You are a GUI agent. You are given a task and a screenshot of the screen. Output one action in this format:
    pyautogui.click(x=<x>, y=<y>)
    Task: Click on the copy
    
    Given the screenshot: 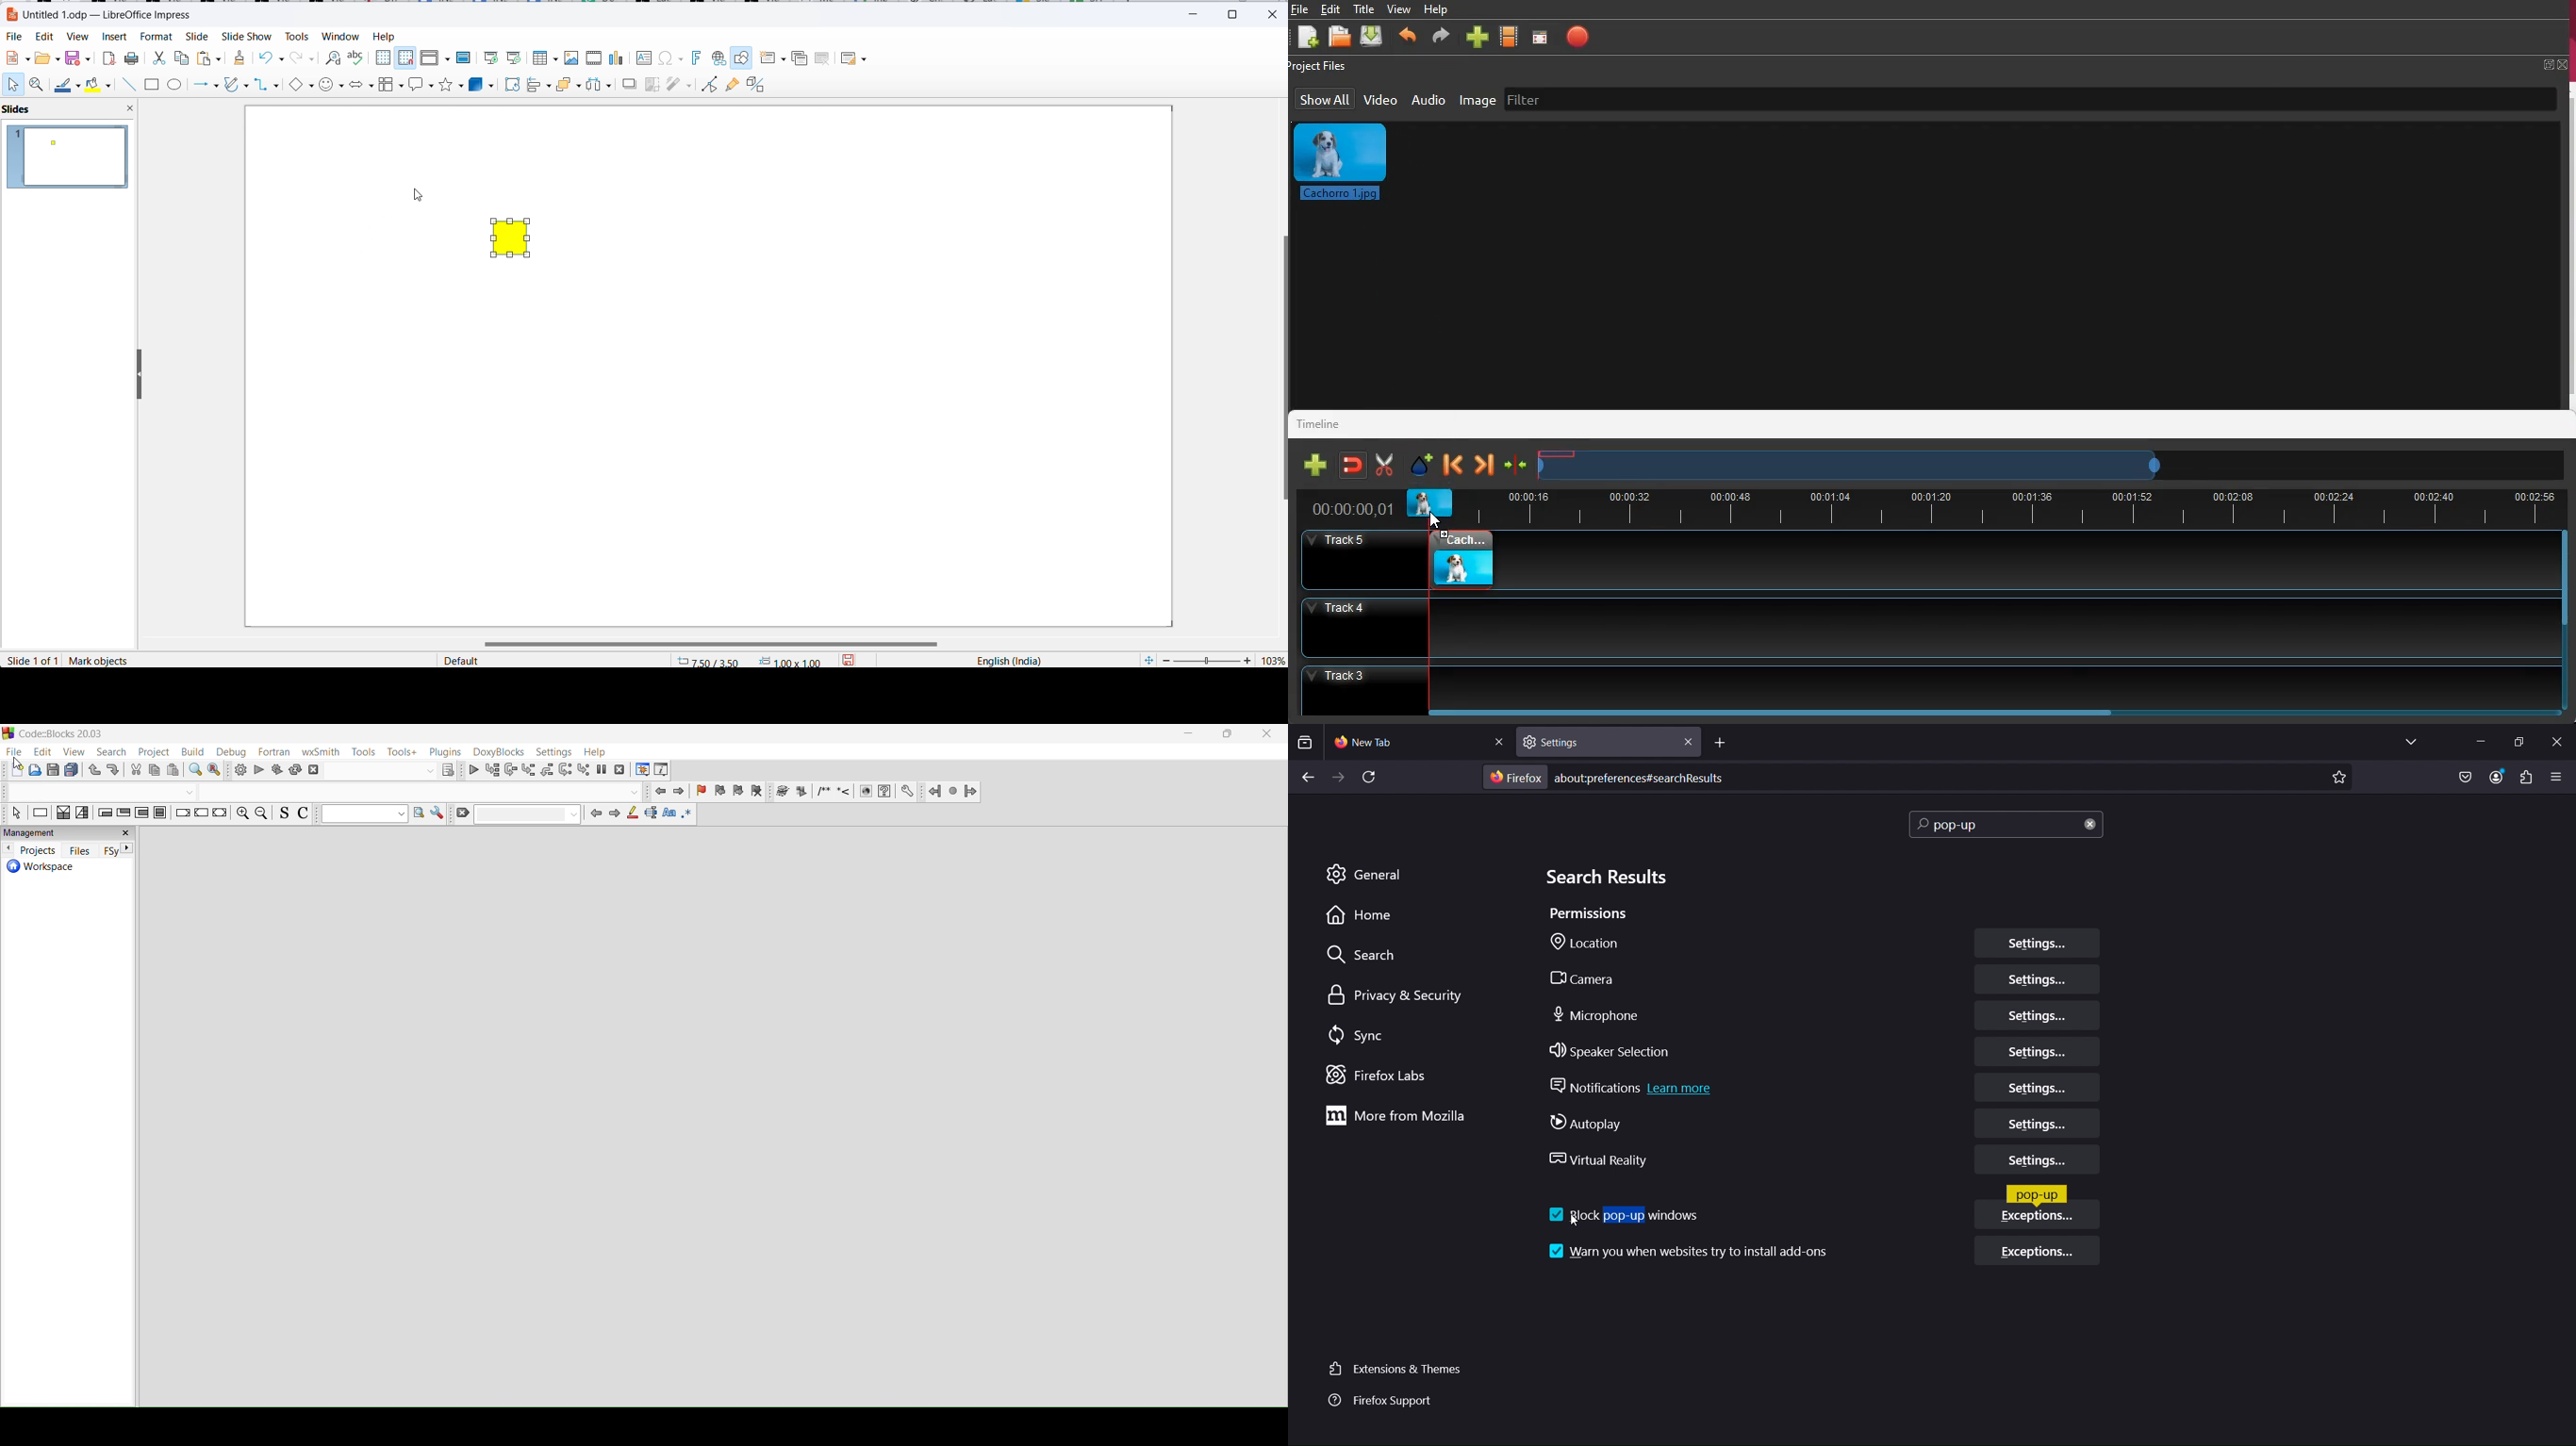 What is the action you would take?
    pyautogui.click(x=155, y=771)
    